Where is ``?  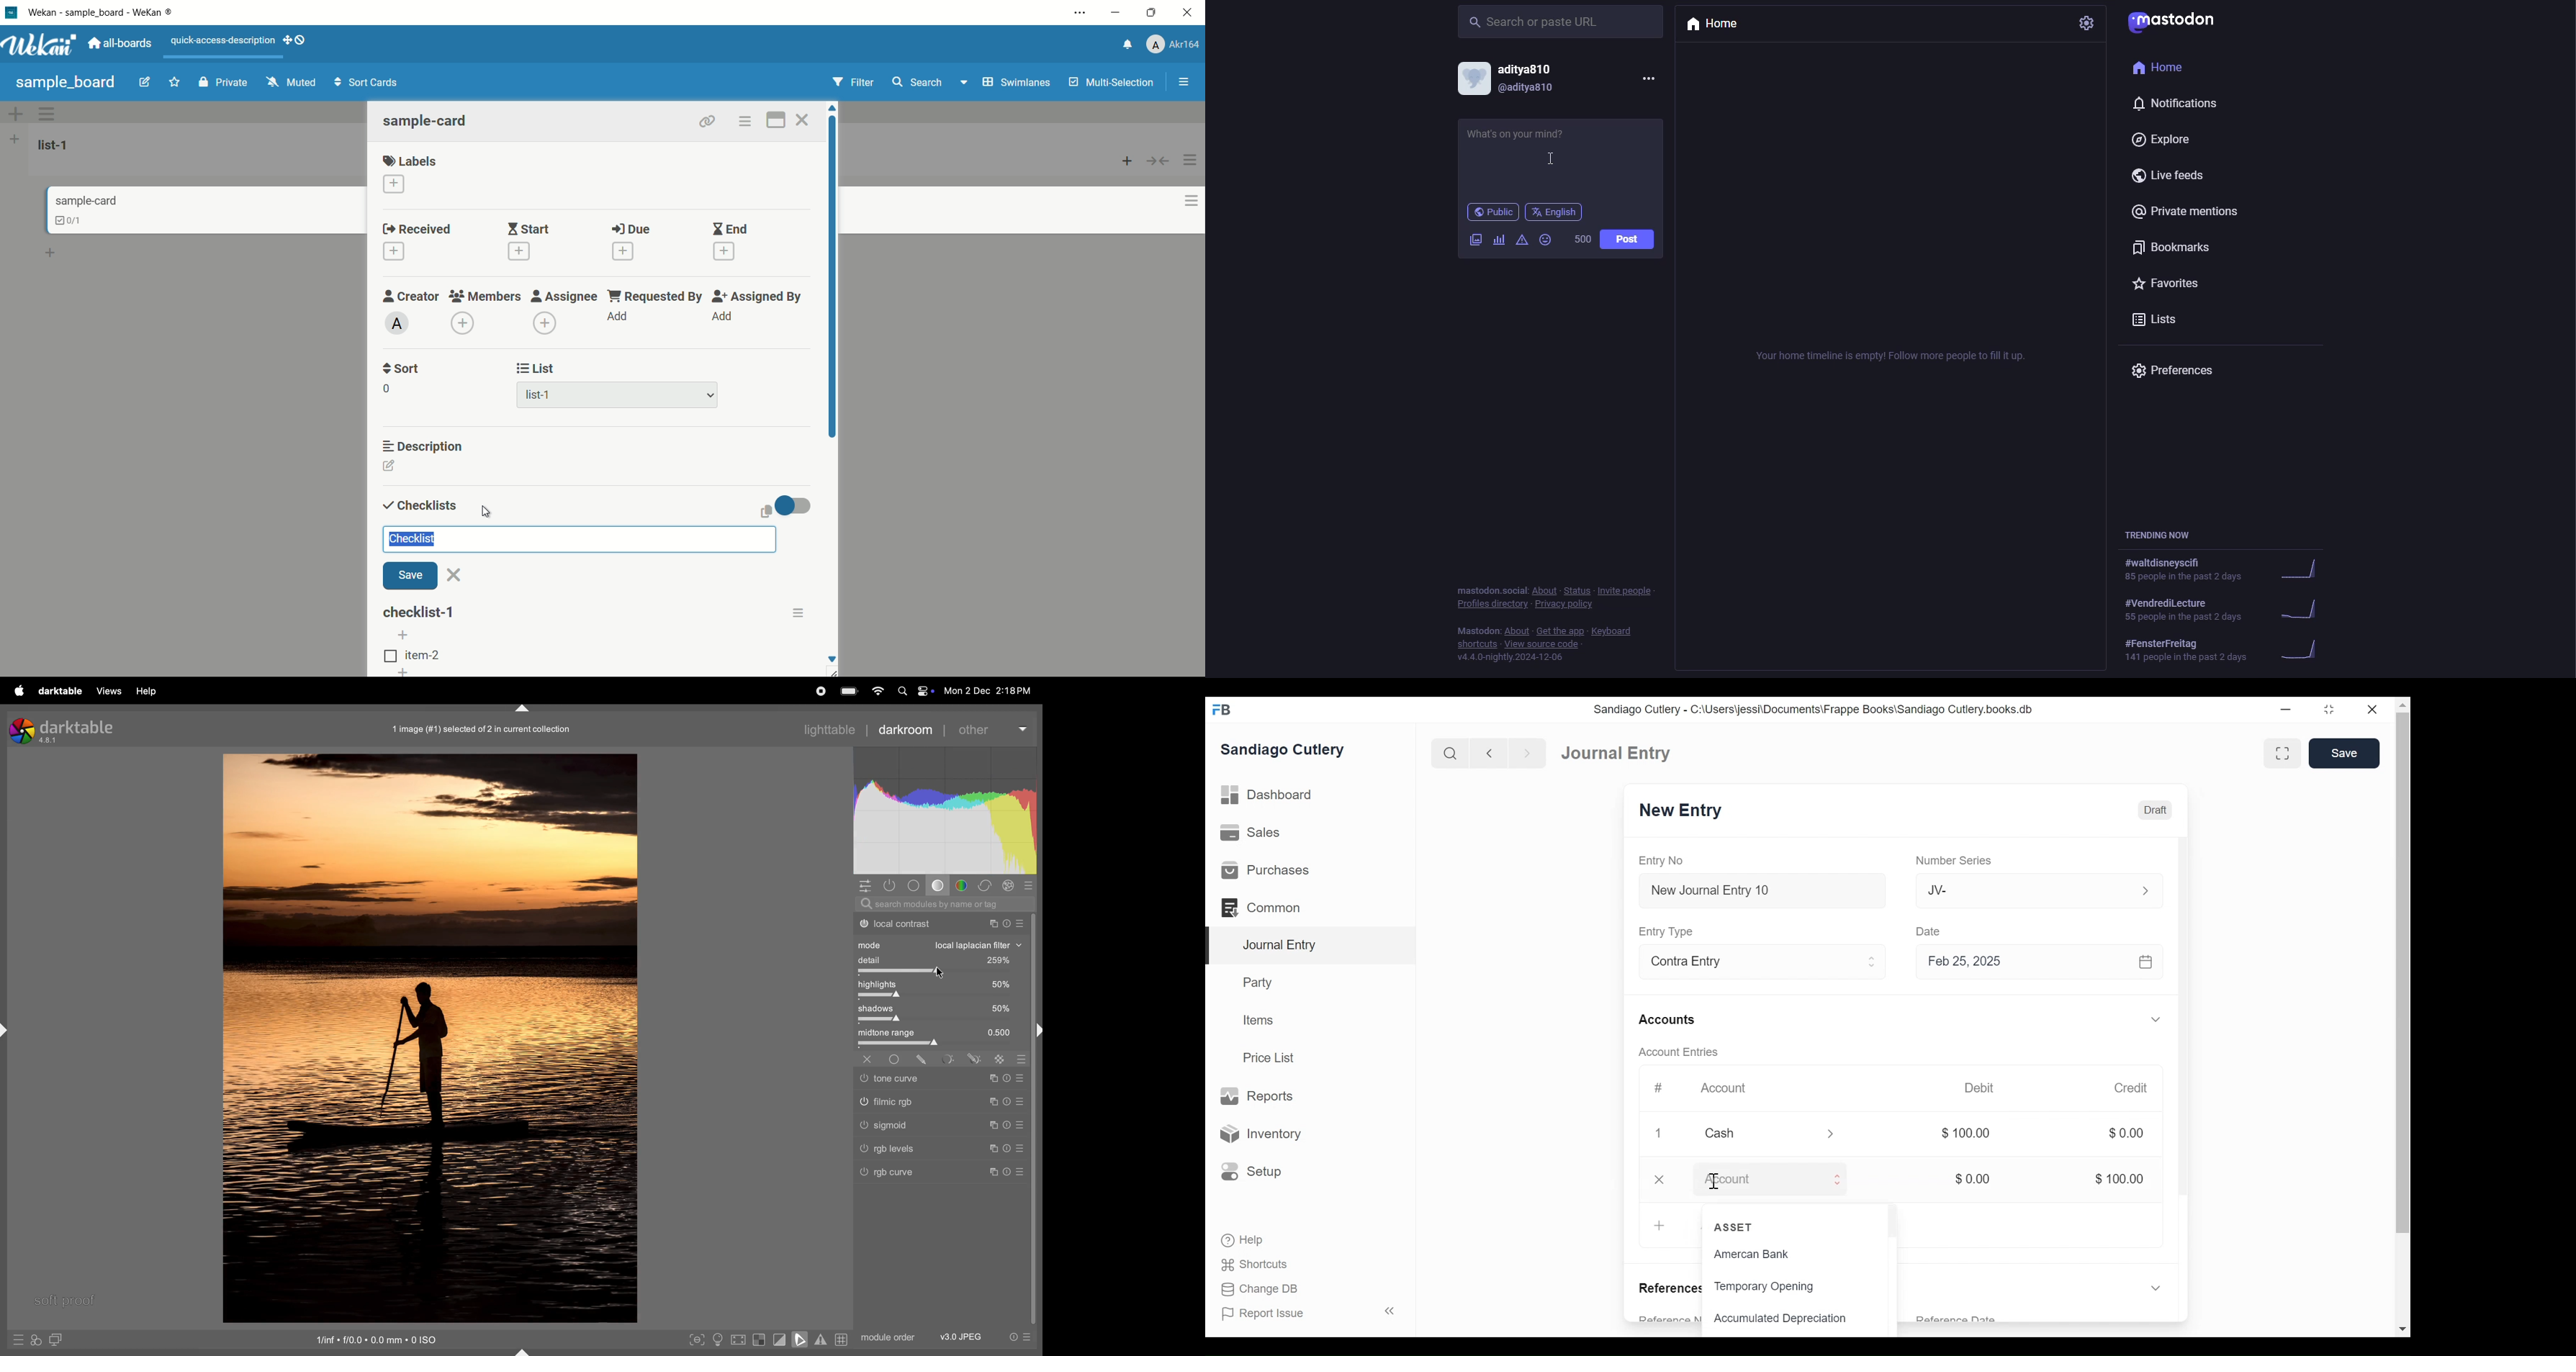  is located at coordinates (907, 1150).